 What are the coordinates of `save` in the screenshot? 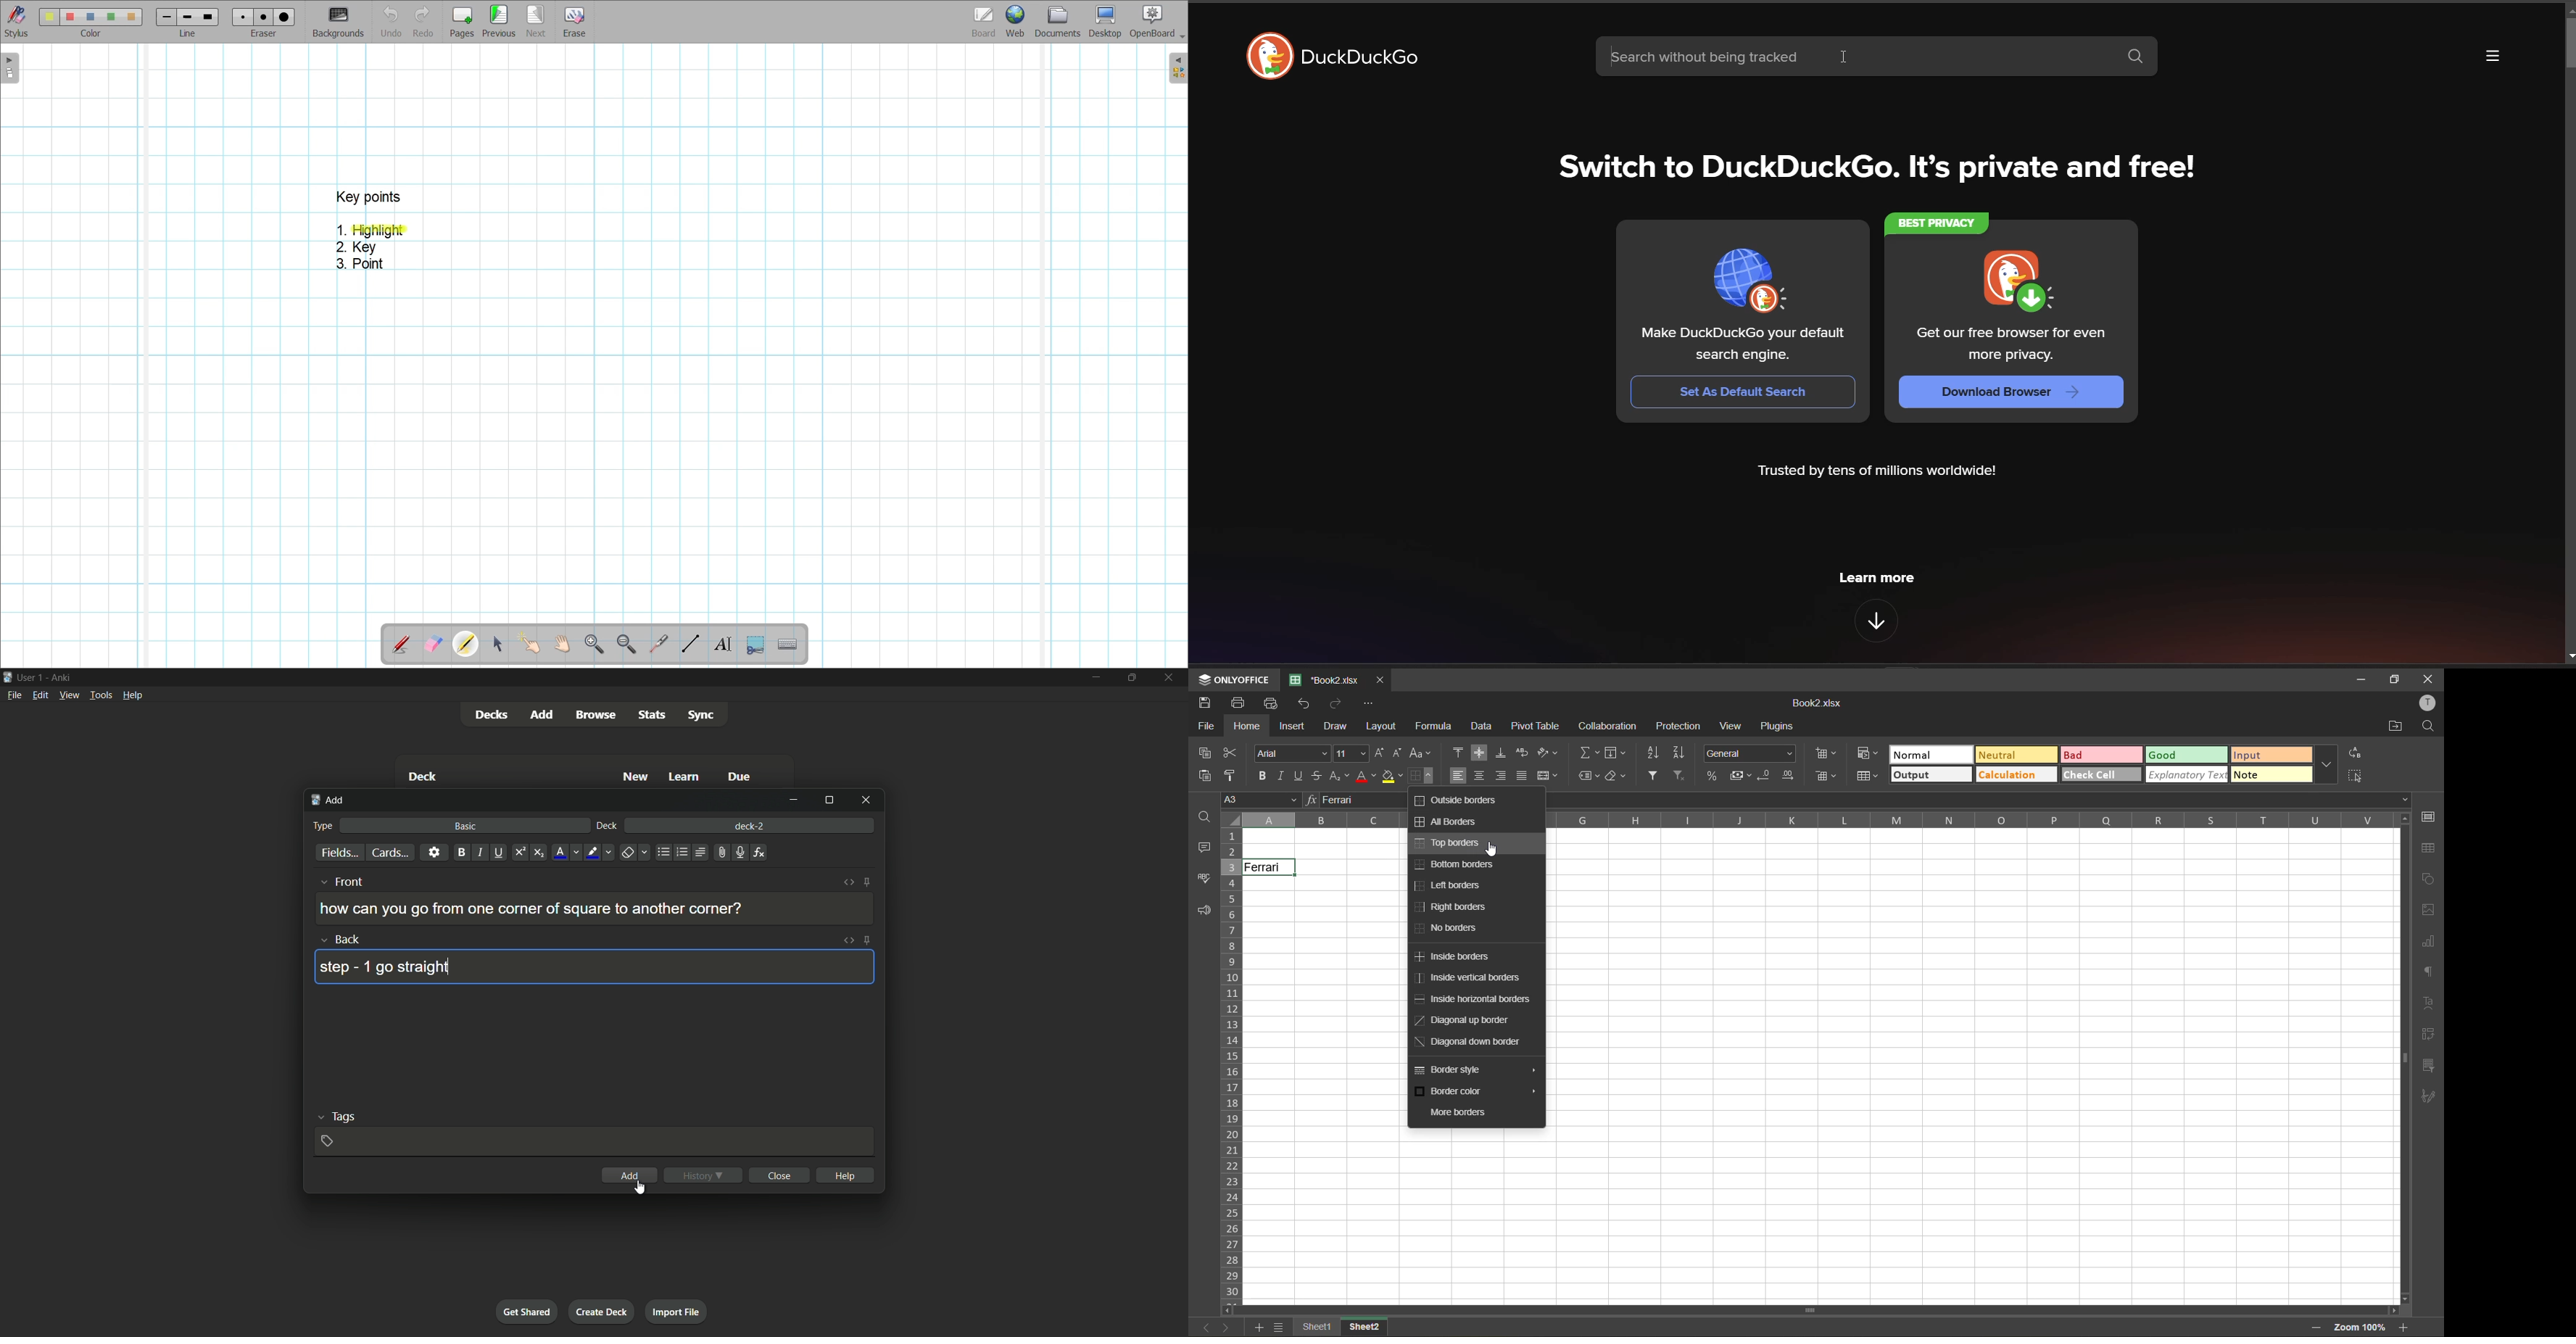 It's located at (1201, 703).